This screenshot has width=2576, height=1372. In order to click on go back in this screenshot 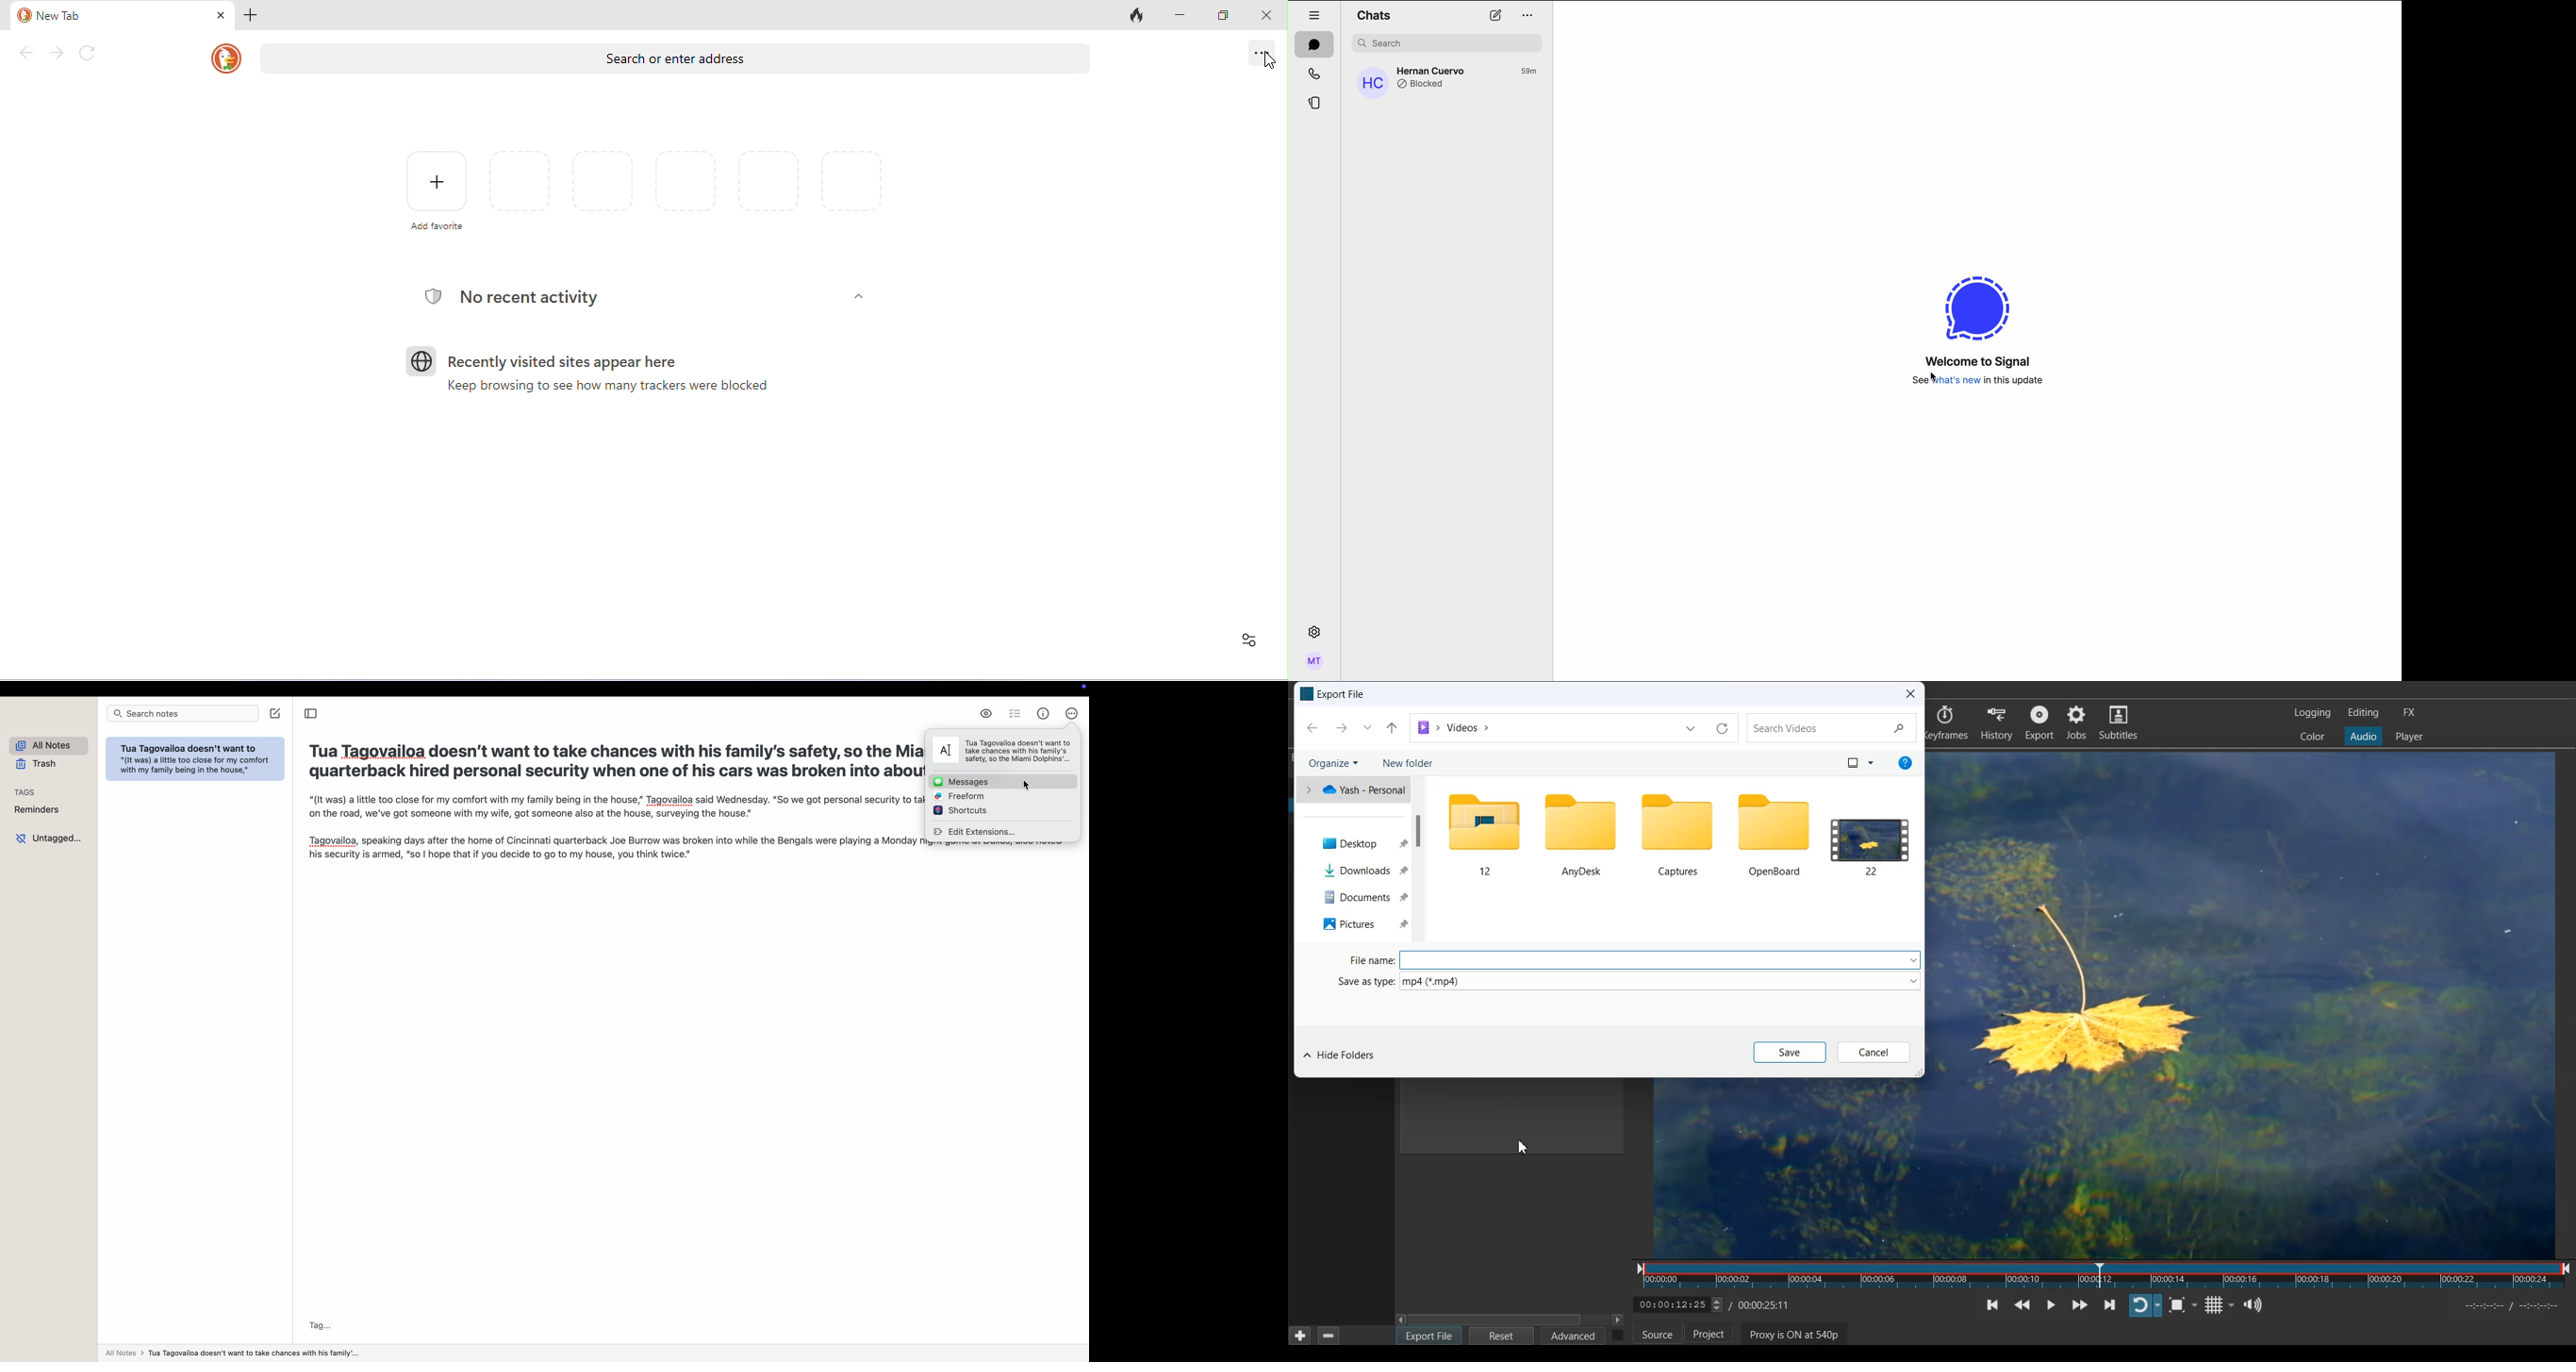, I will do `click(28, 53)`.